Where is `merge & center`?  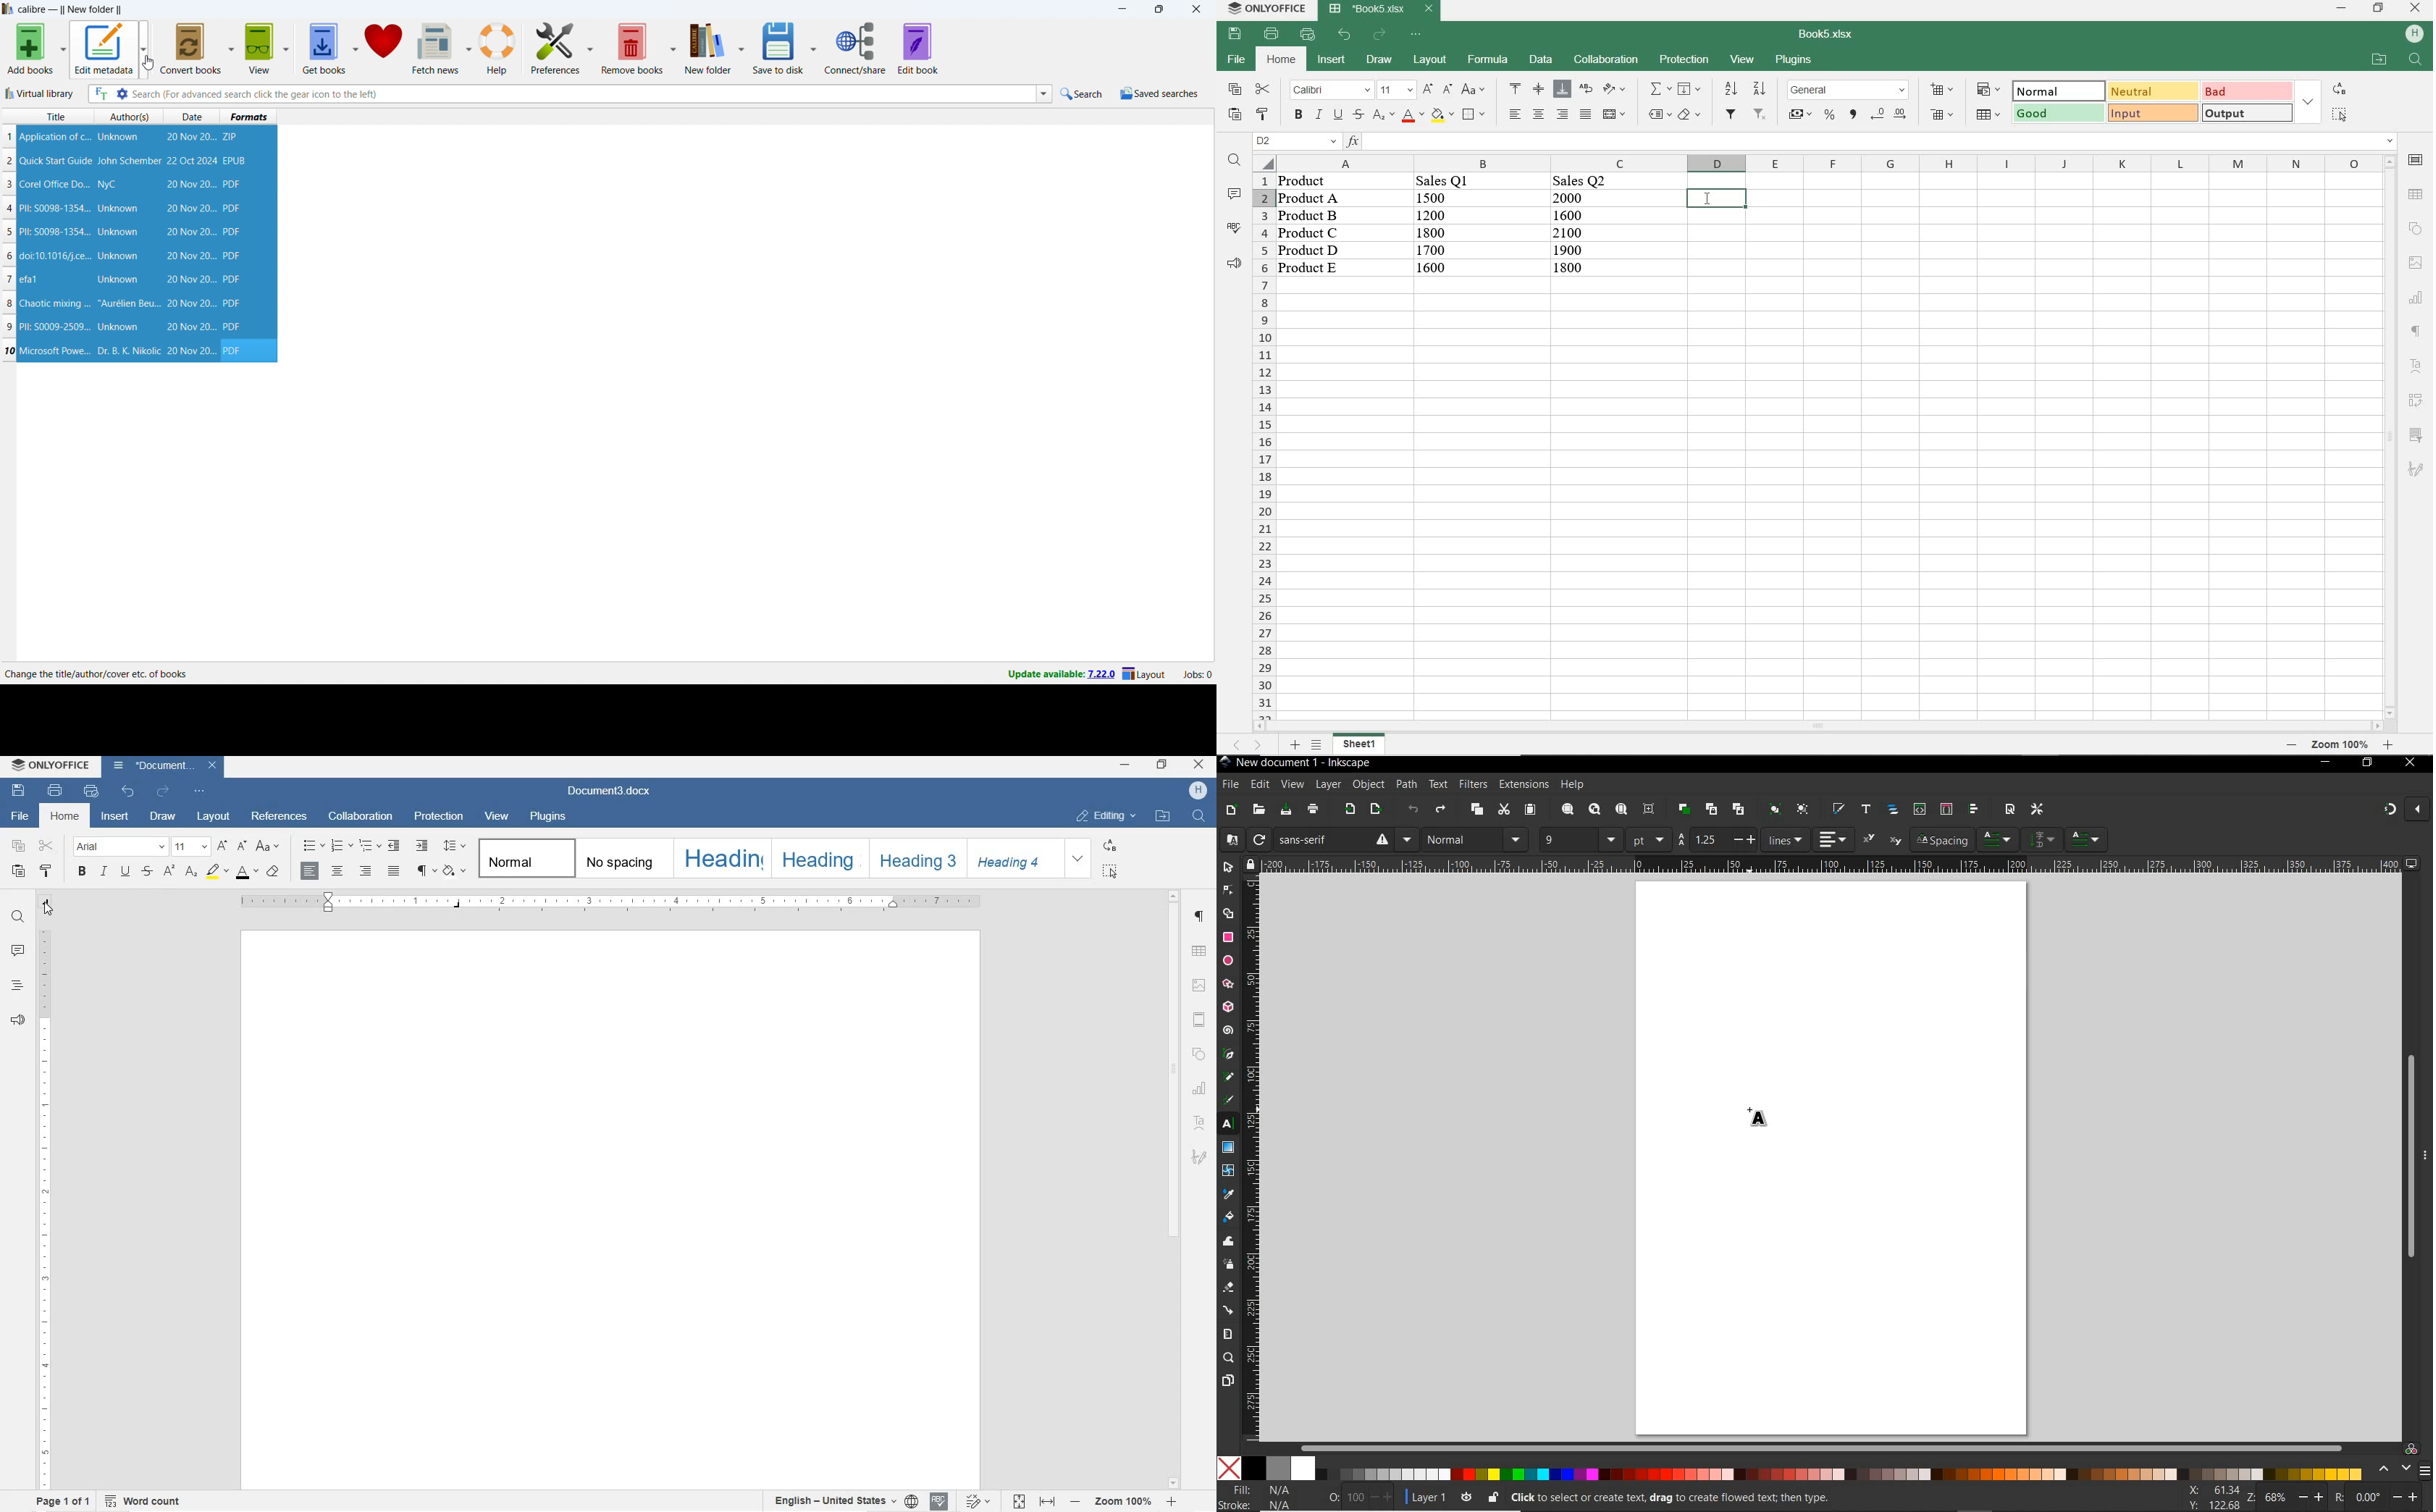
merge & center is located at coordinates (1615, 116).